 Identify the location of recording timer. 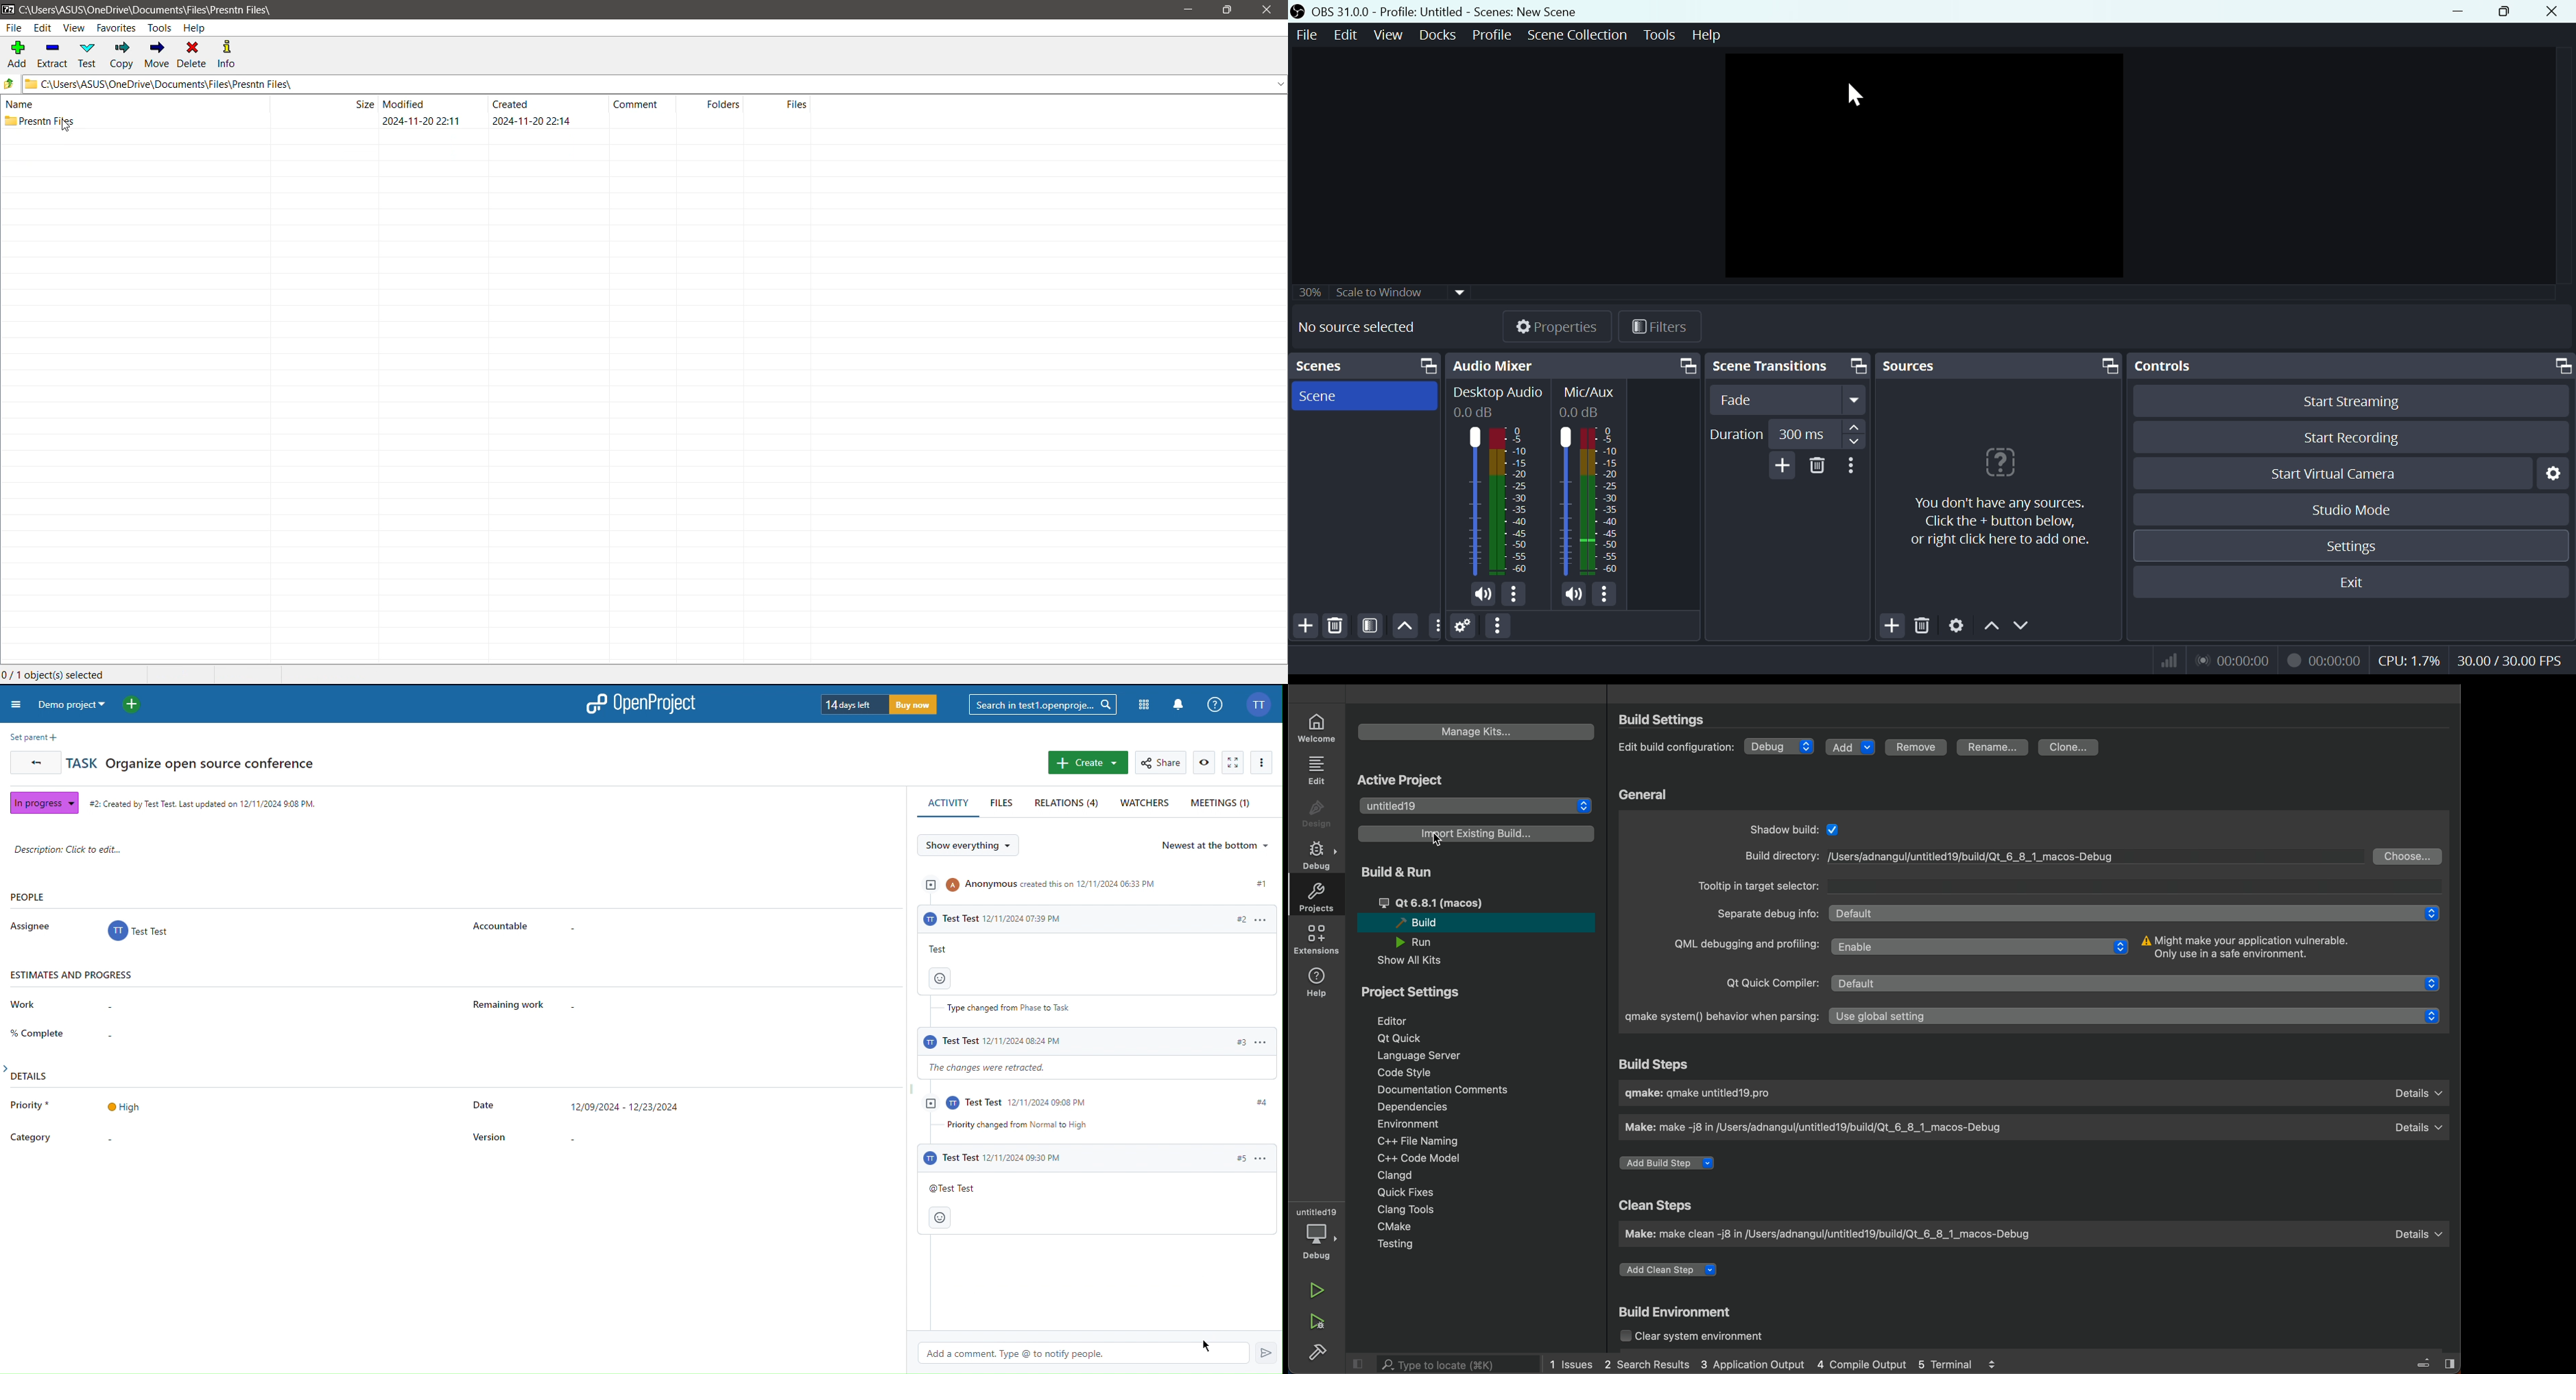
(2322, 661).